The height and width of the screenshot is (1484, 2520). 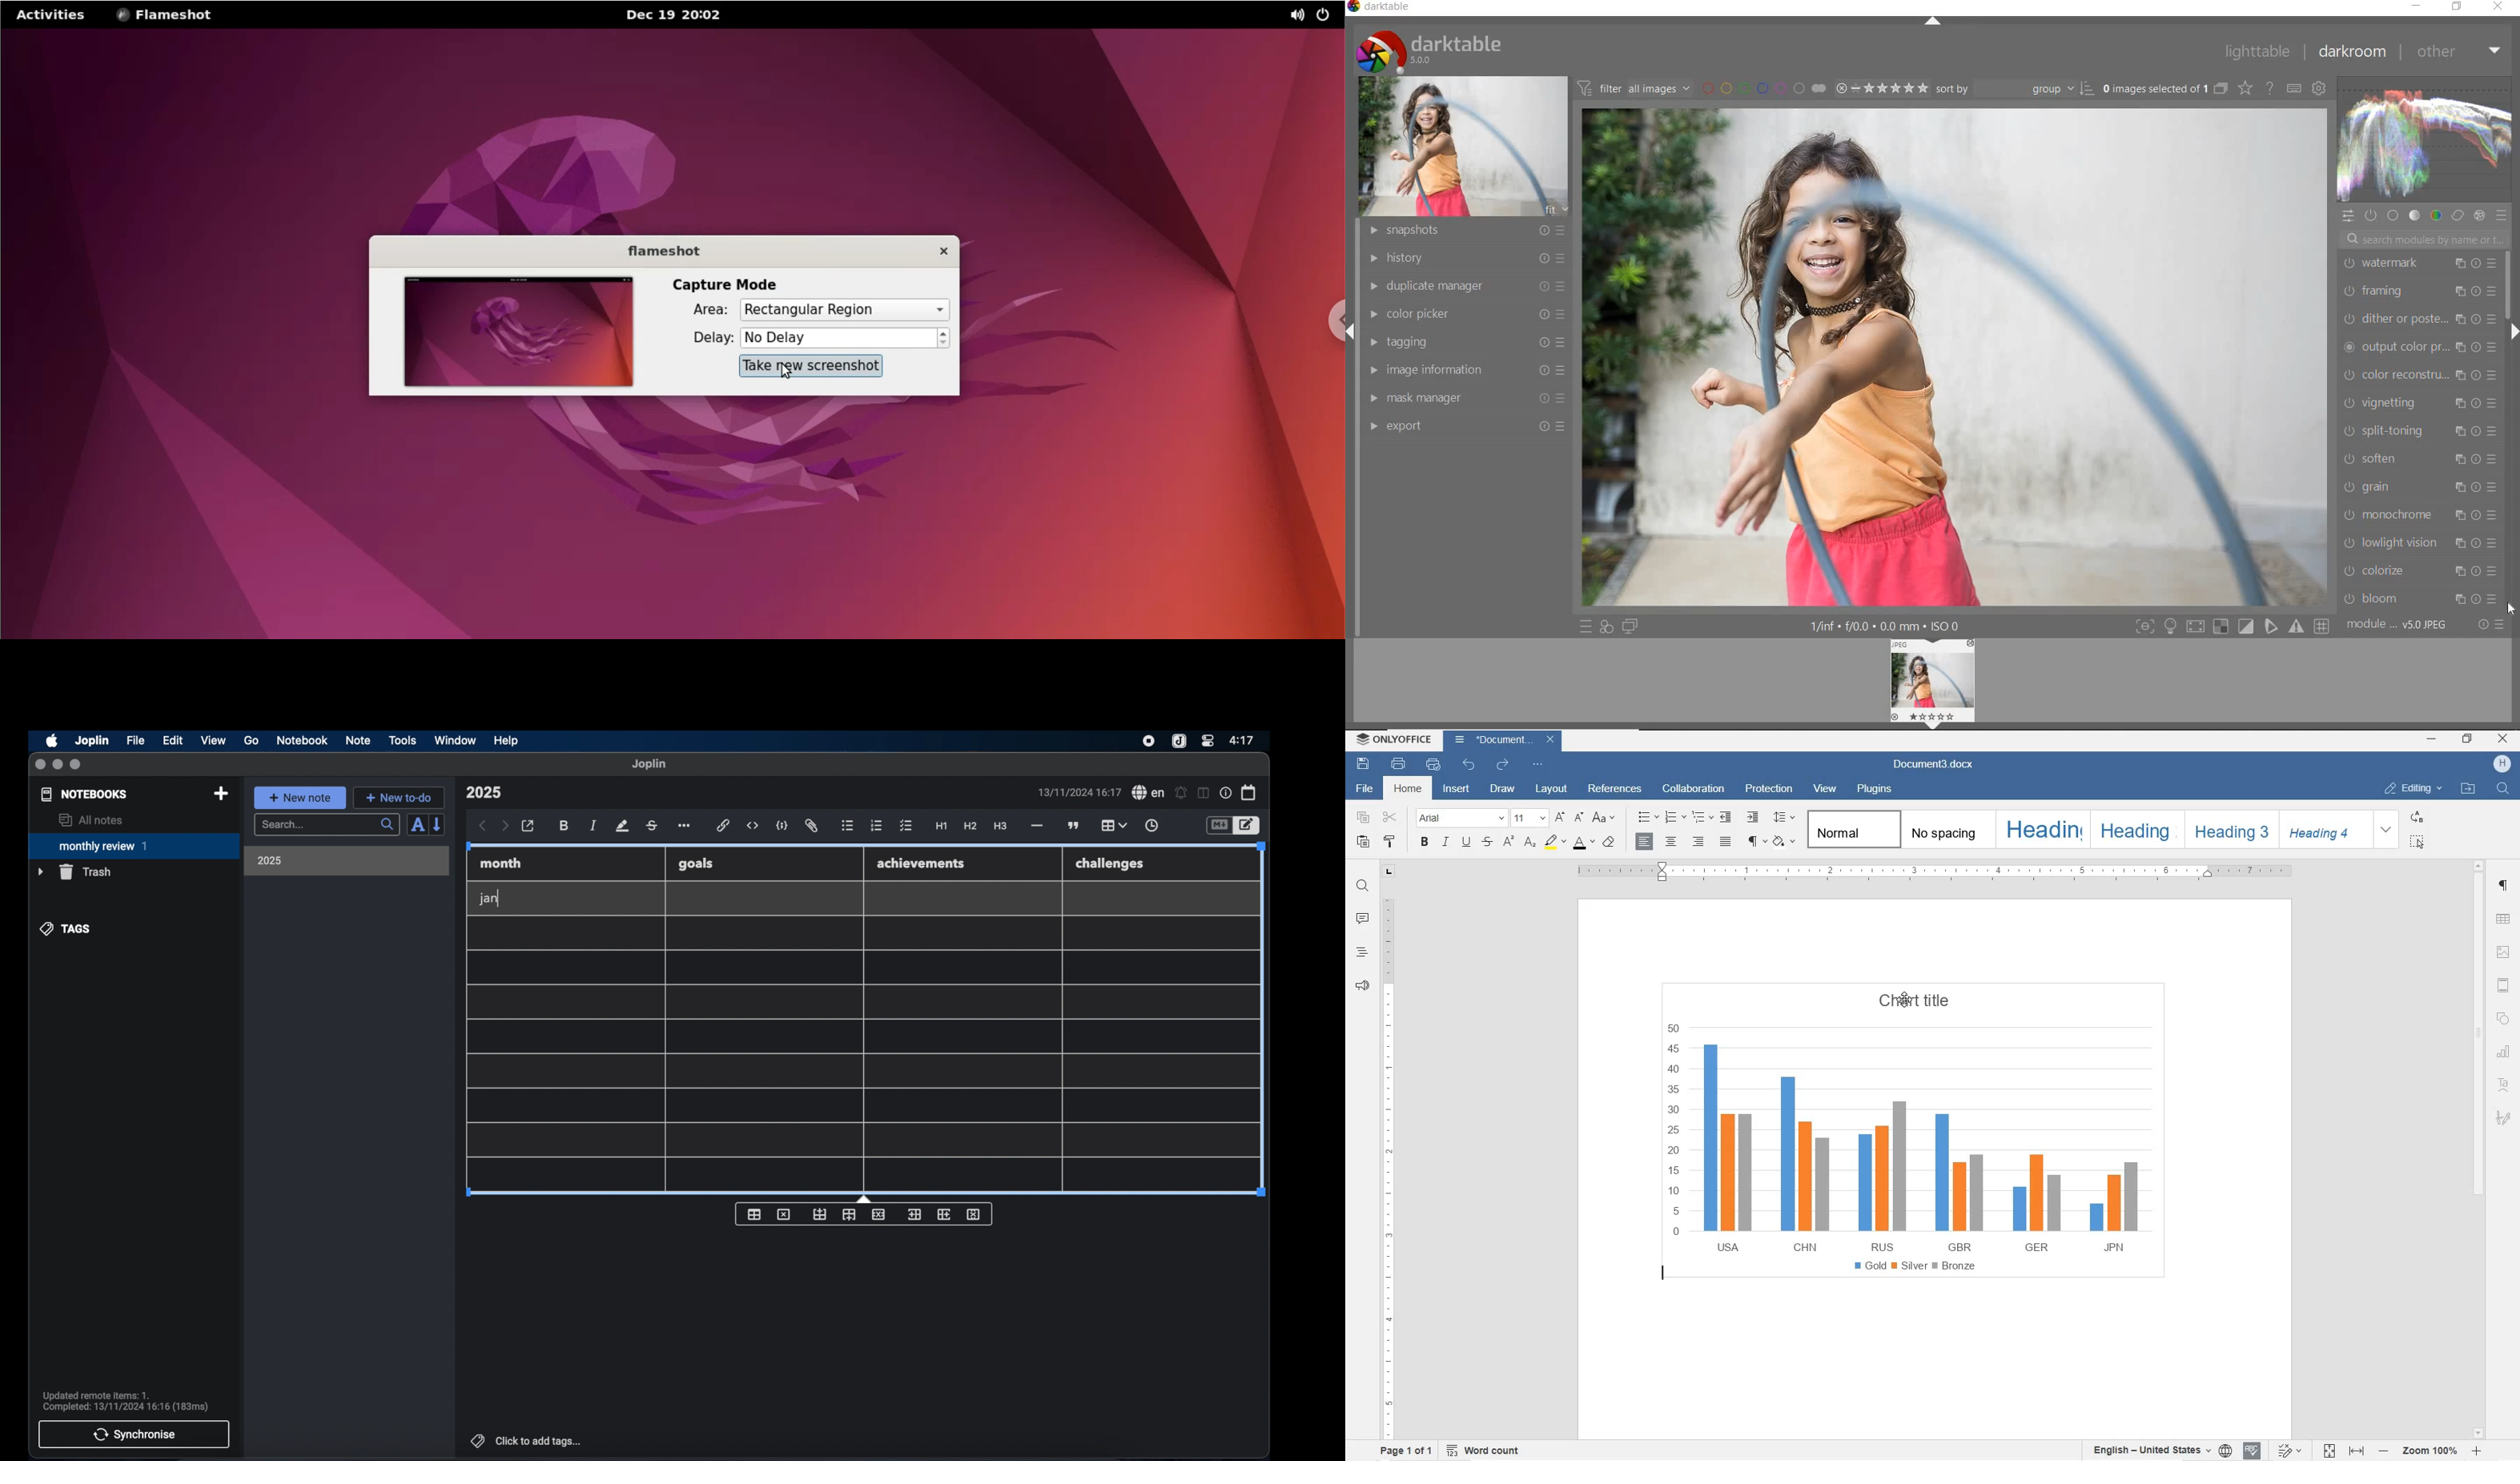 What do you see at coordinates (1767, 789) in the screenshot?
I see `PROTECTION` at bounding box center [1767, 789].